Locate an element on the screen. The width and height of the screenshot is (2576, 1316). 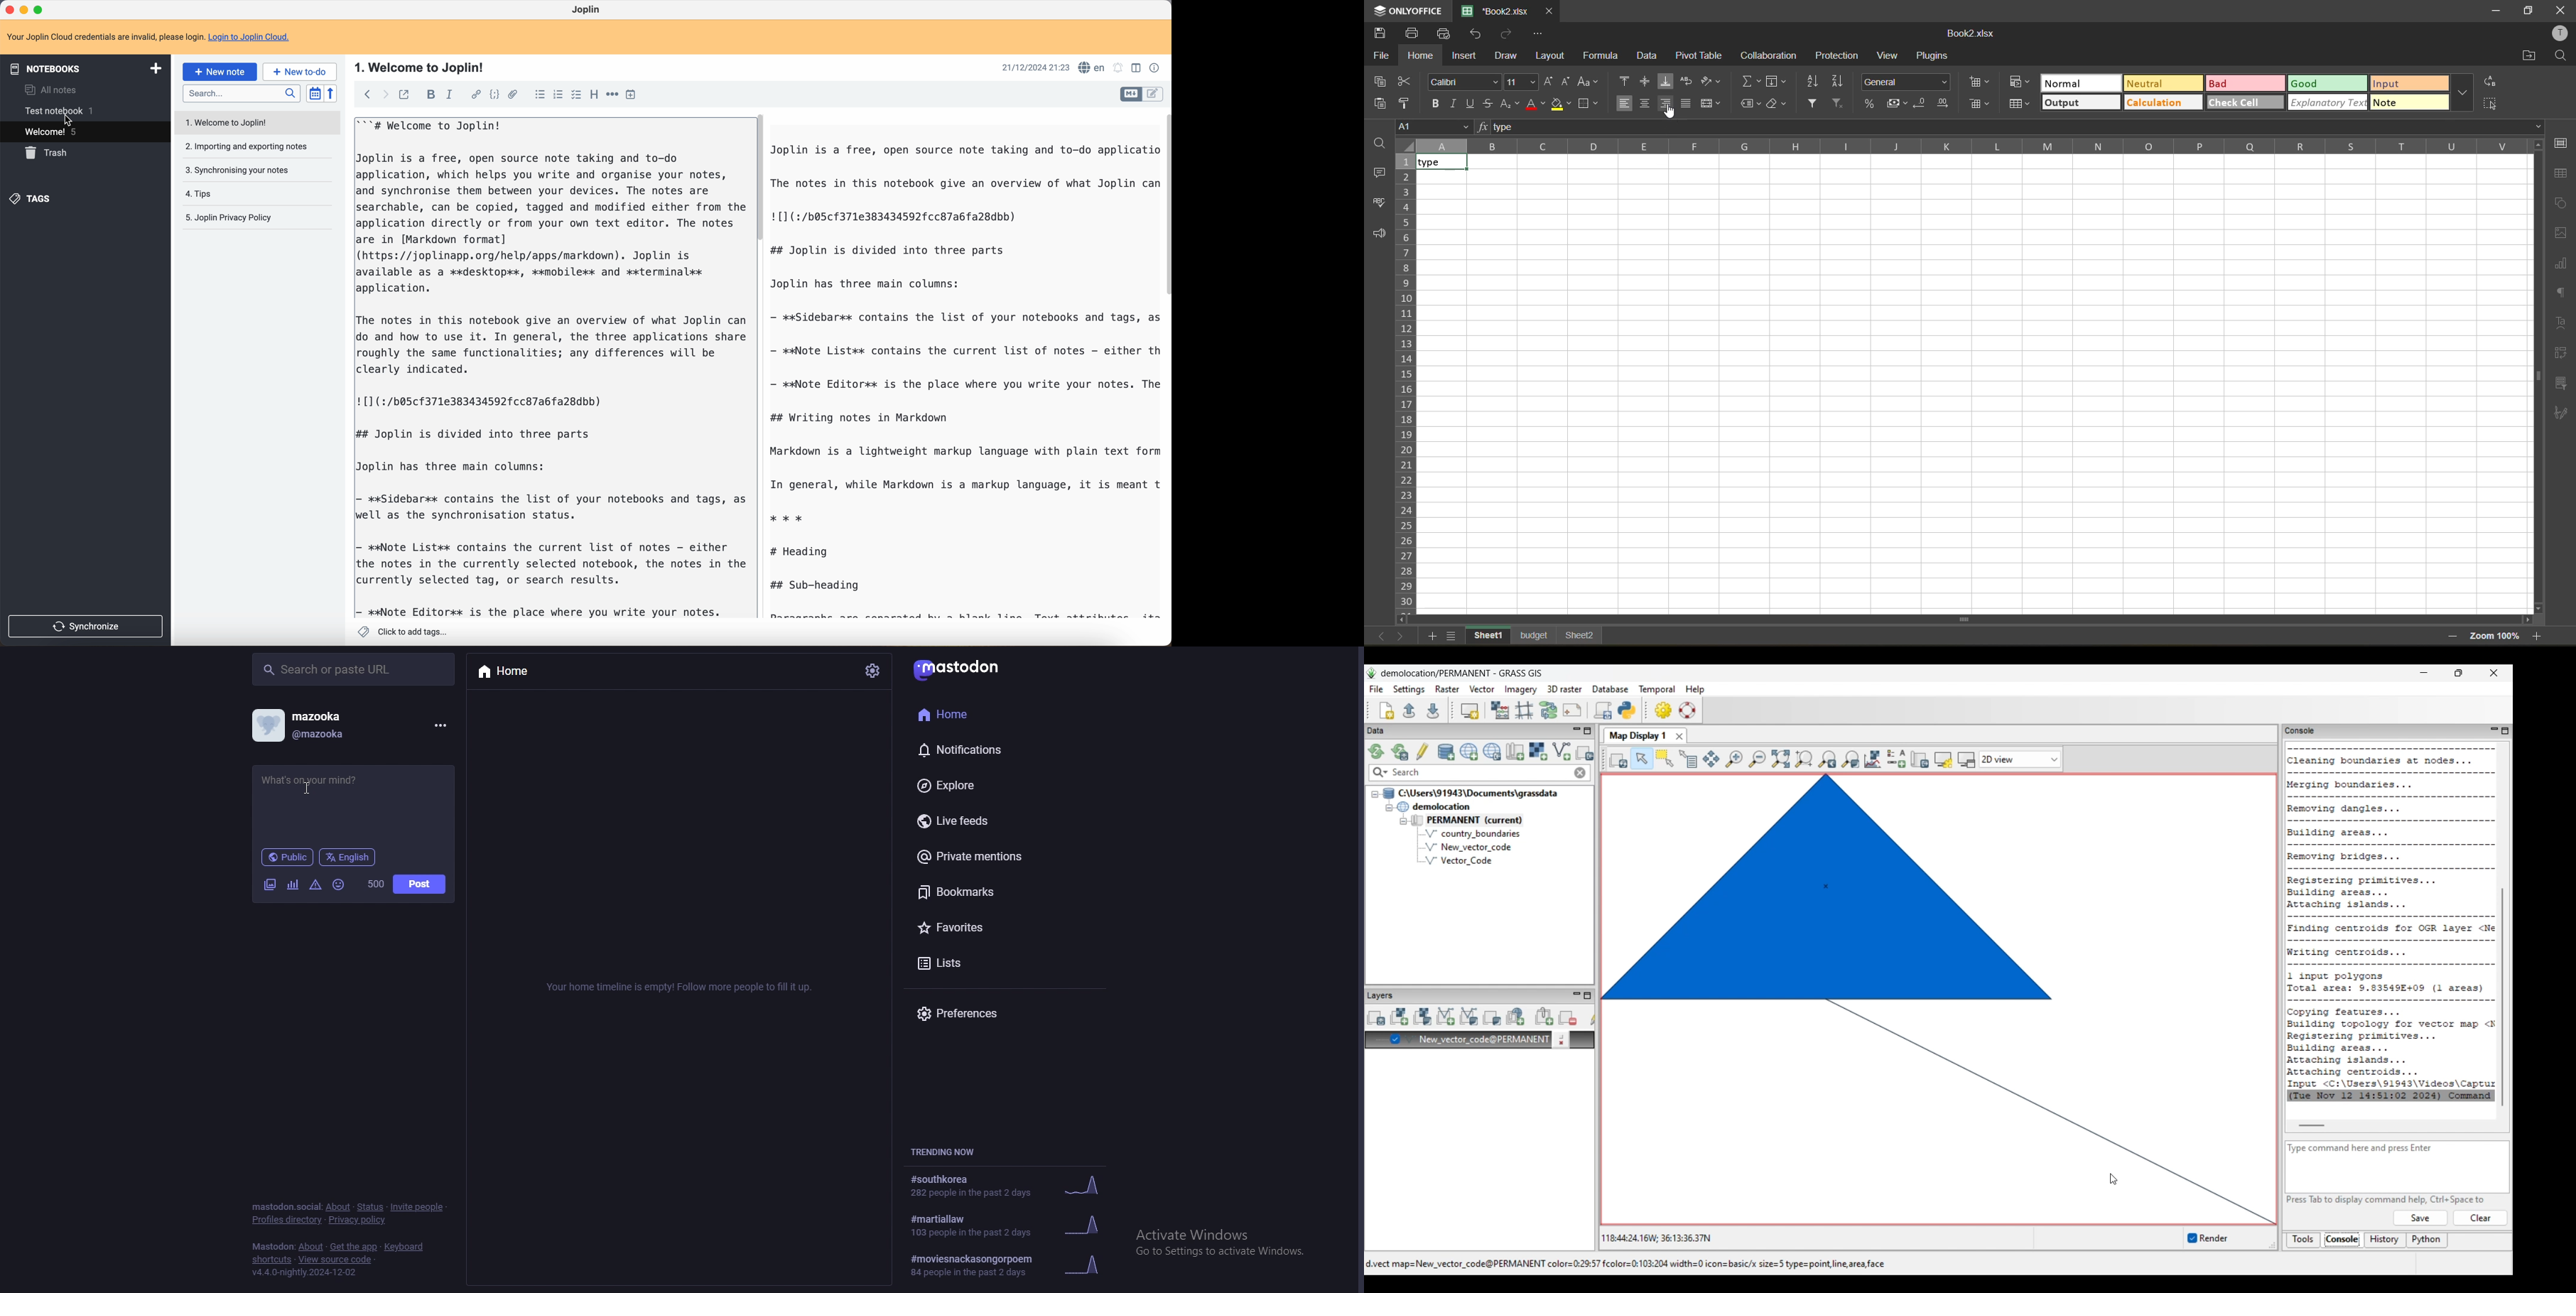
body text is located at coordinates (963, 380).